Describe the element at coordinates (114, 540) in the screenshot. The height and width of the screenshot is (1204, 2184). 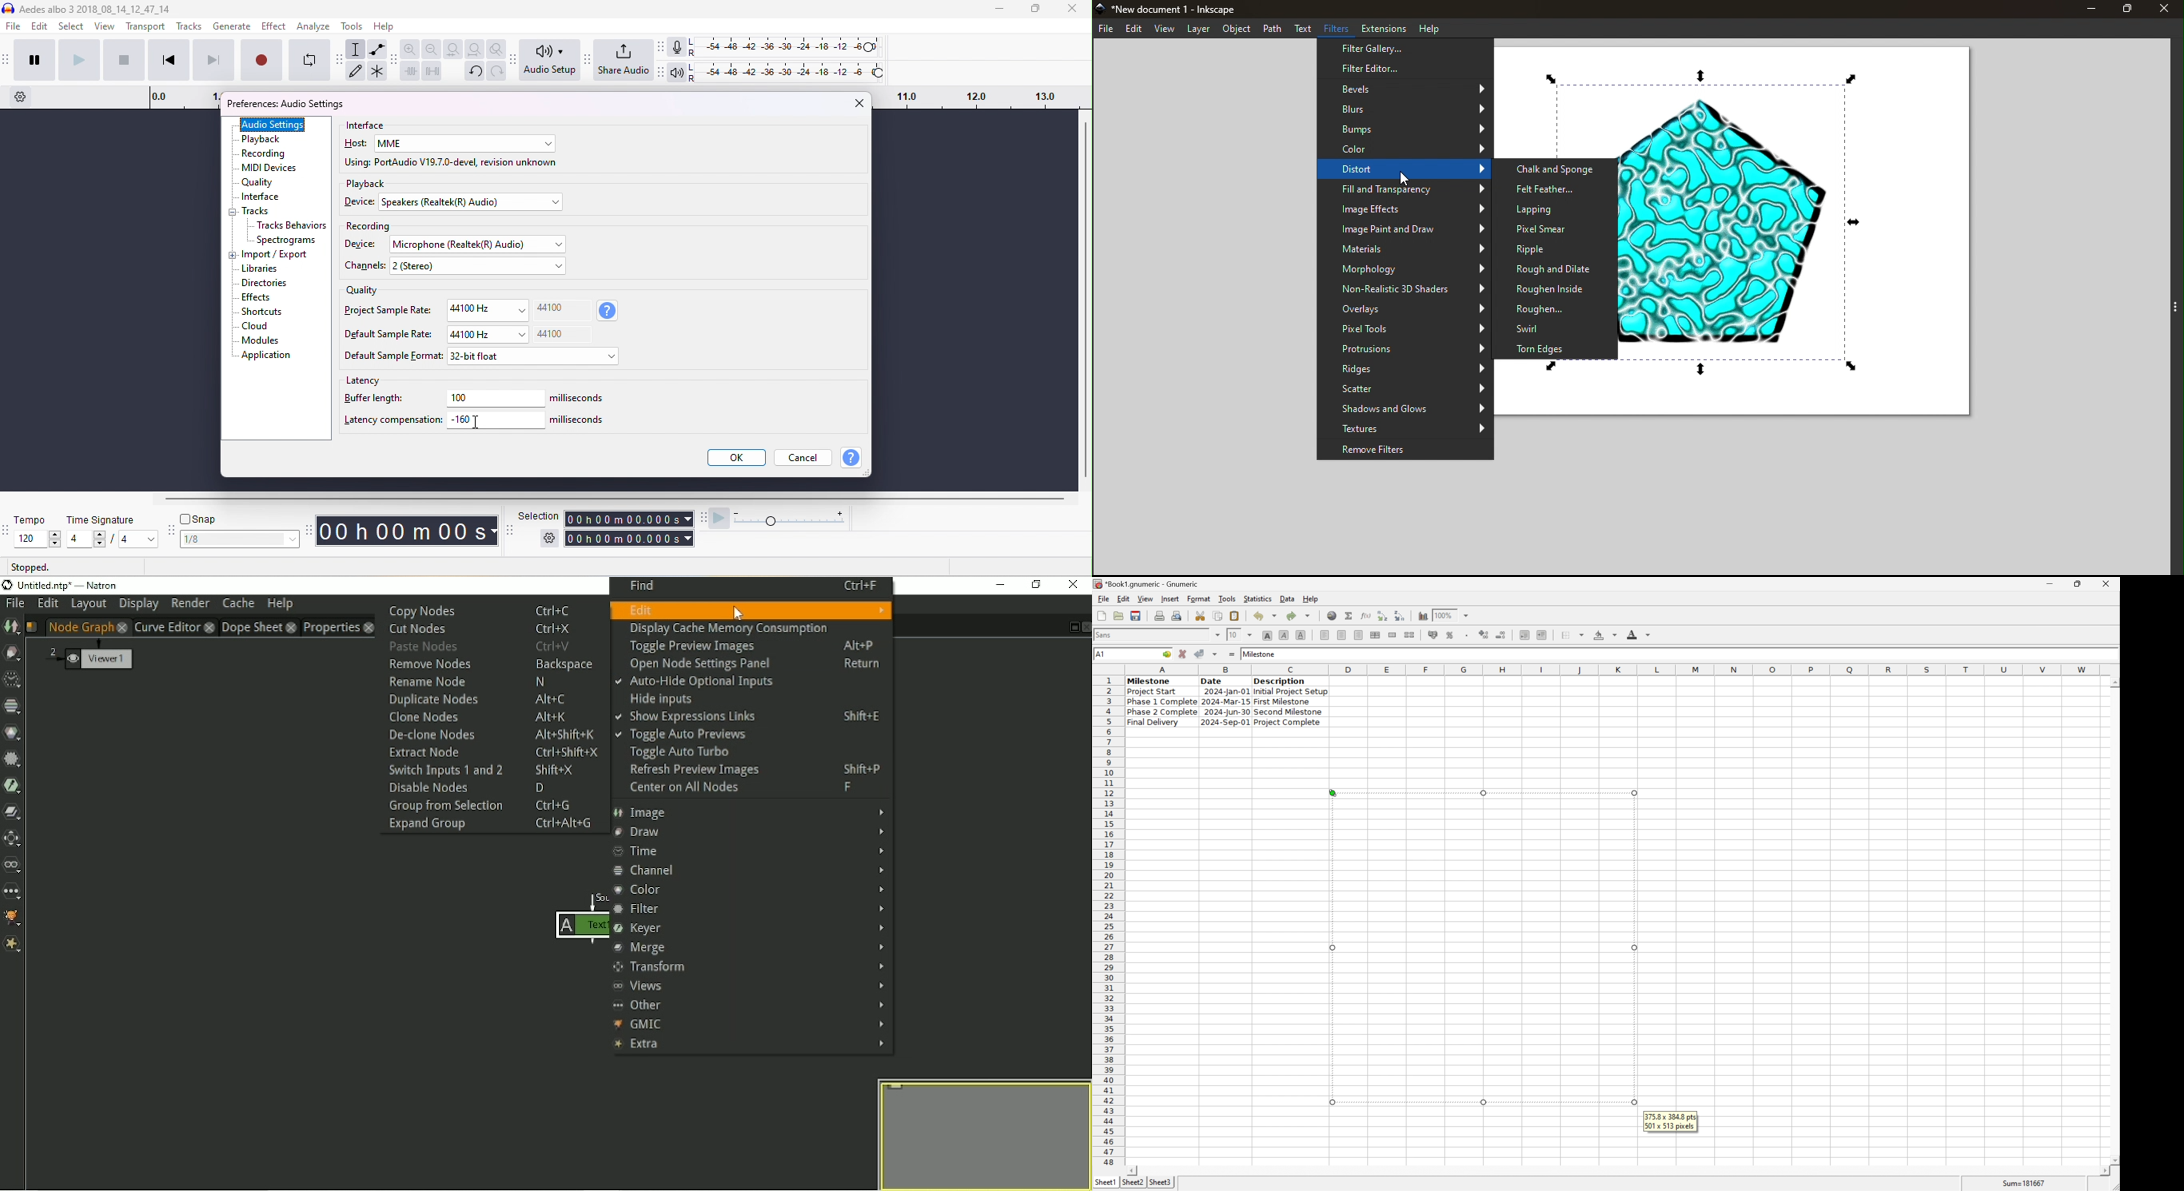
I see `select time signatur` at that location.